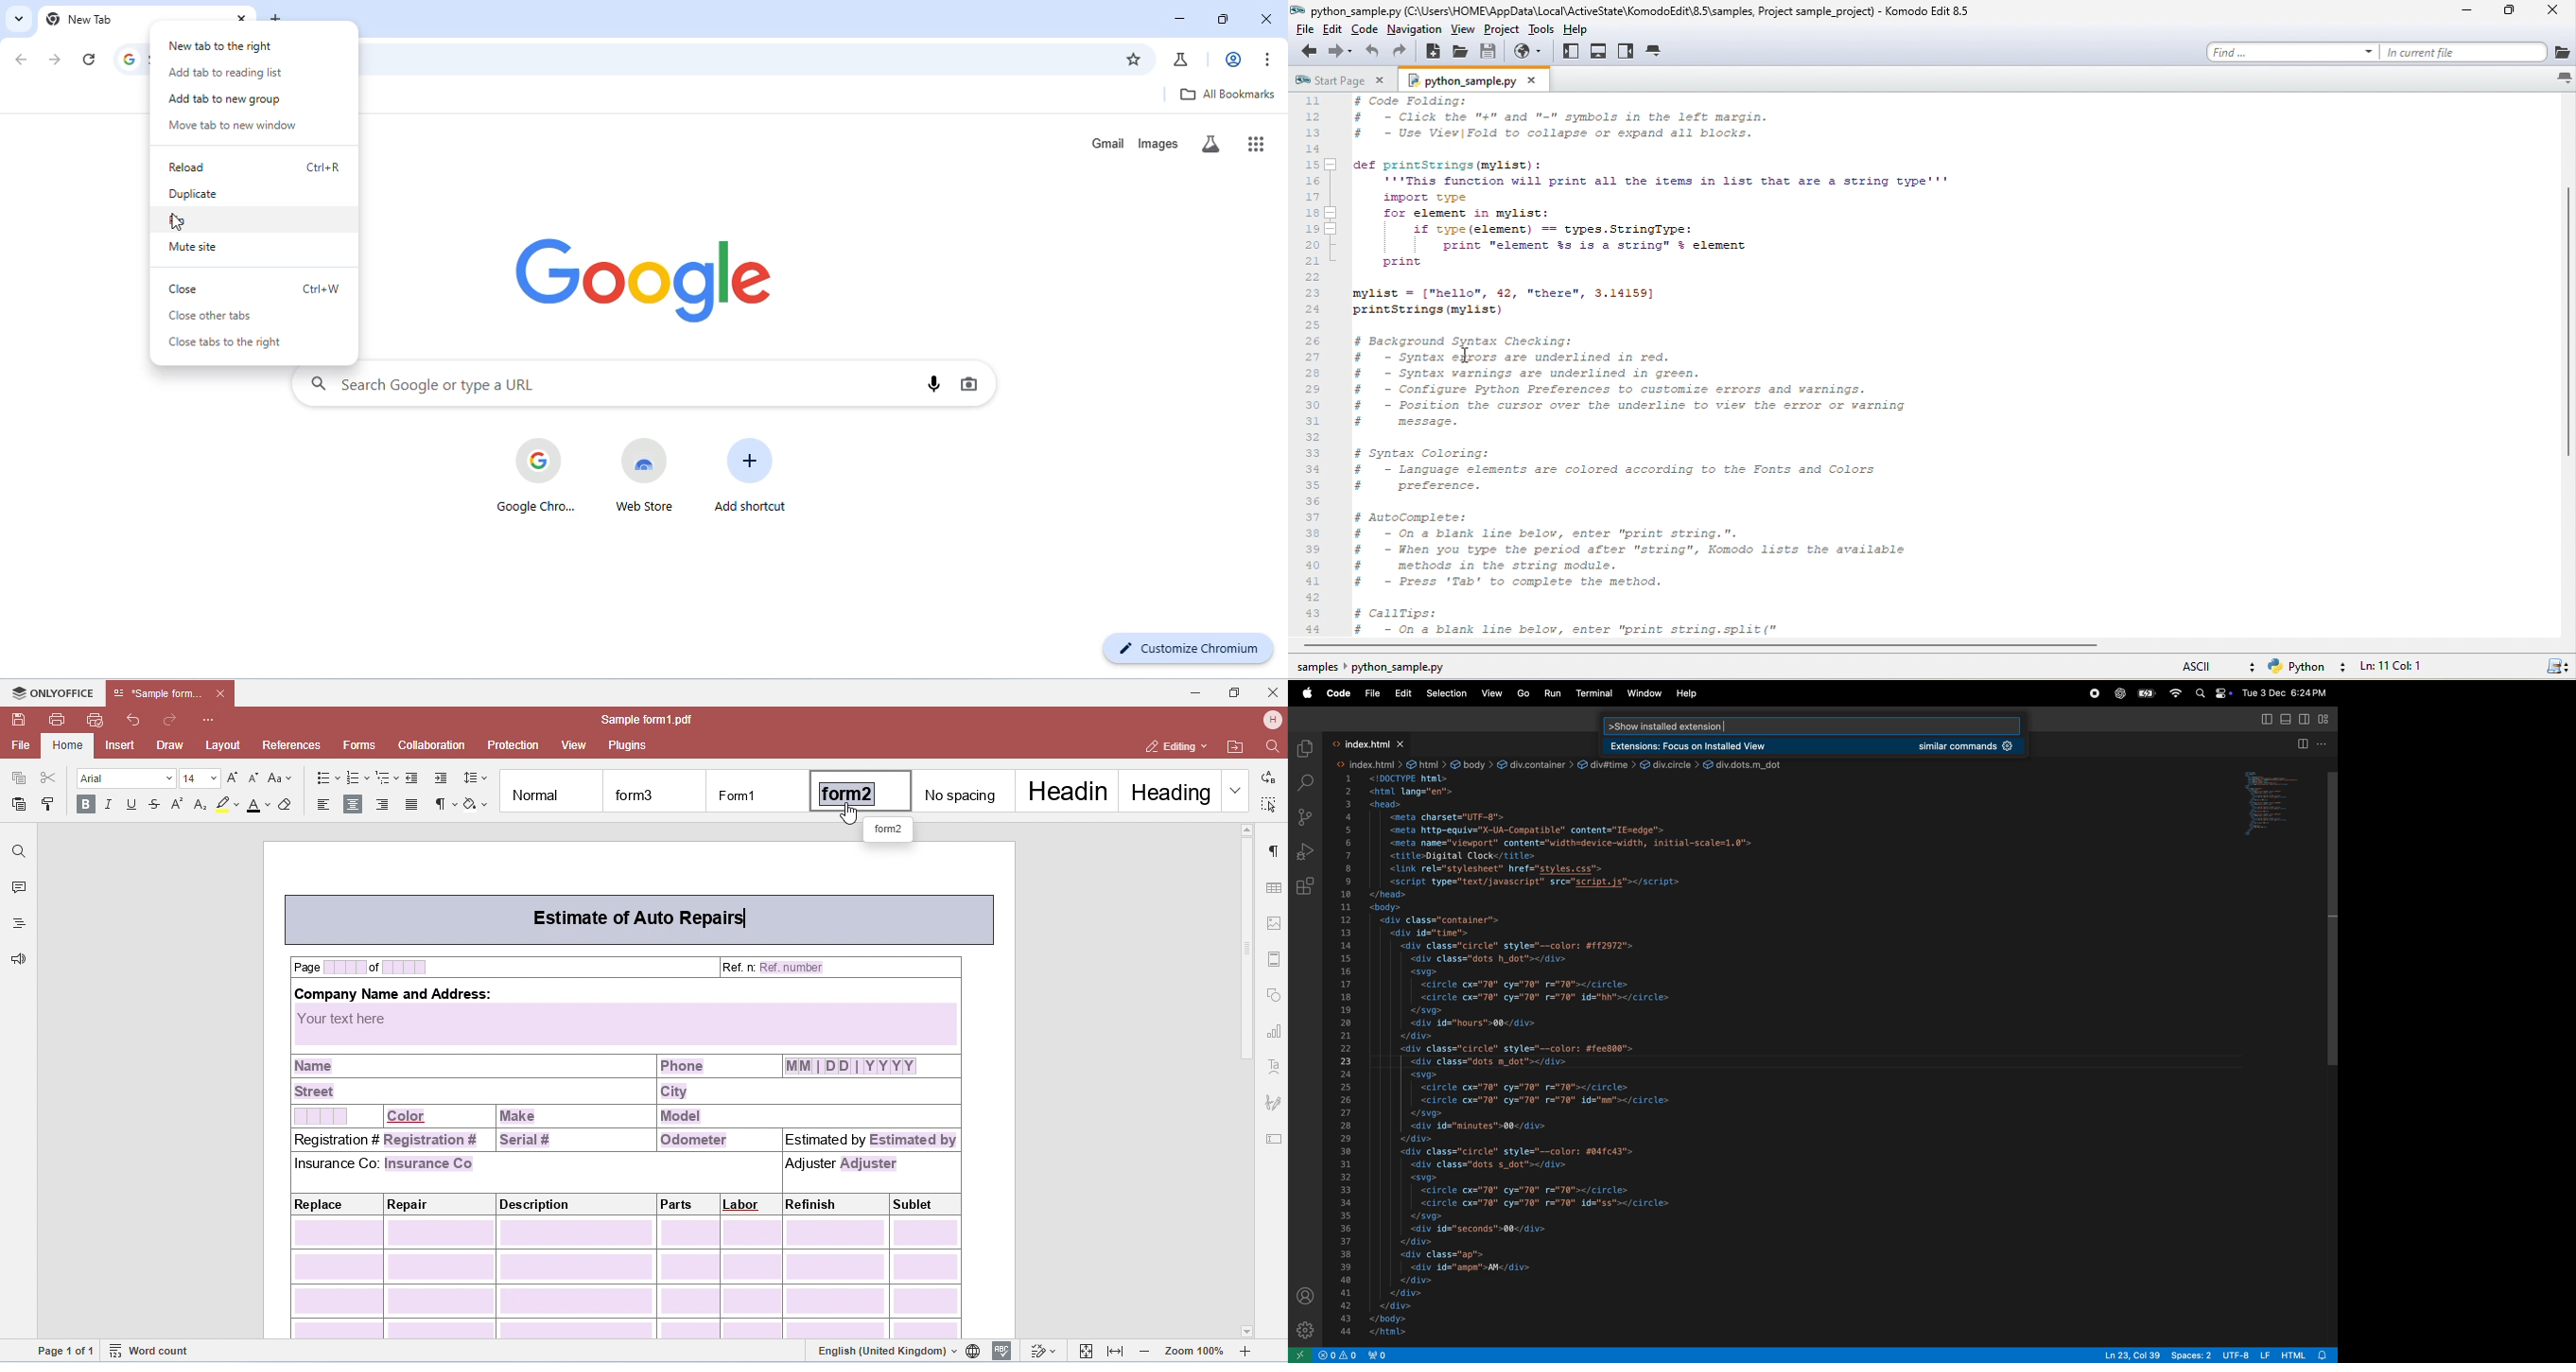 This screenshot has width=2576, height=1372. I want to click on account, so click(1230, 59).